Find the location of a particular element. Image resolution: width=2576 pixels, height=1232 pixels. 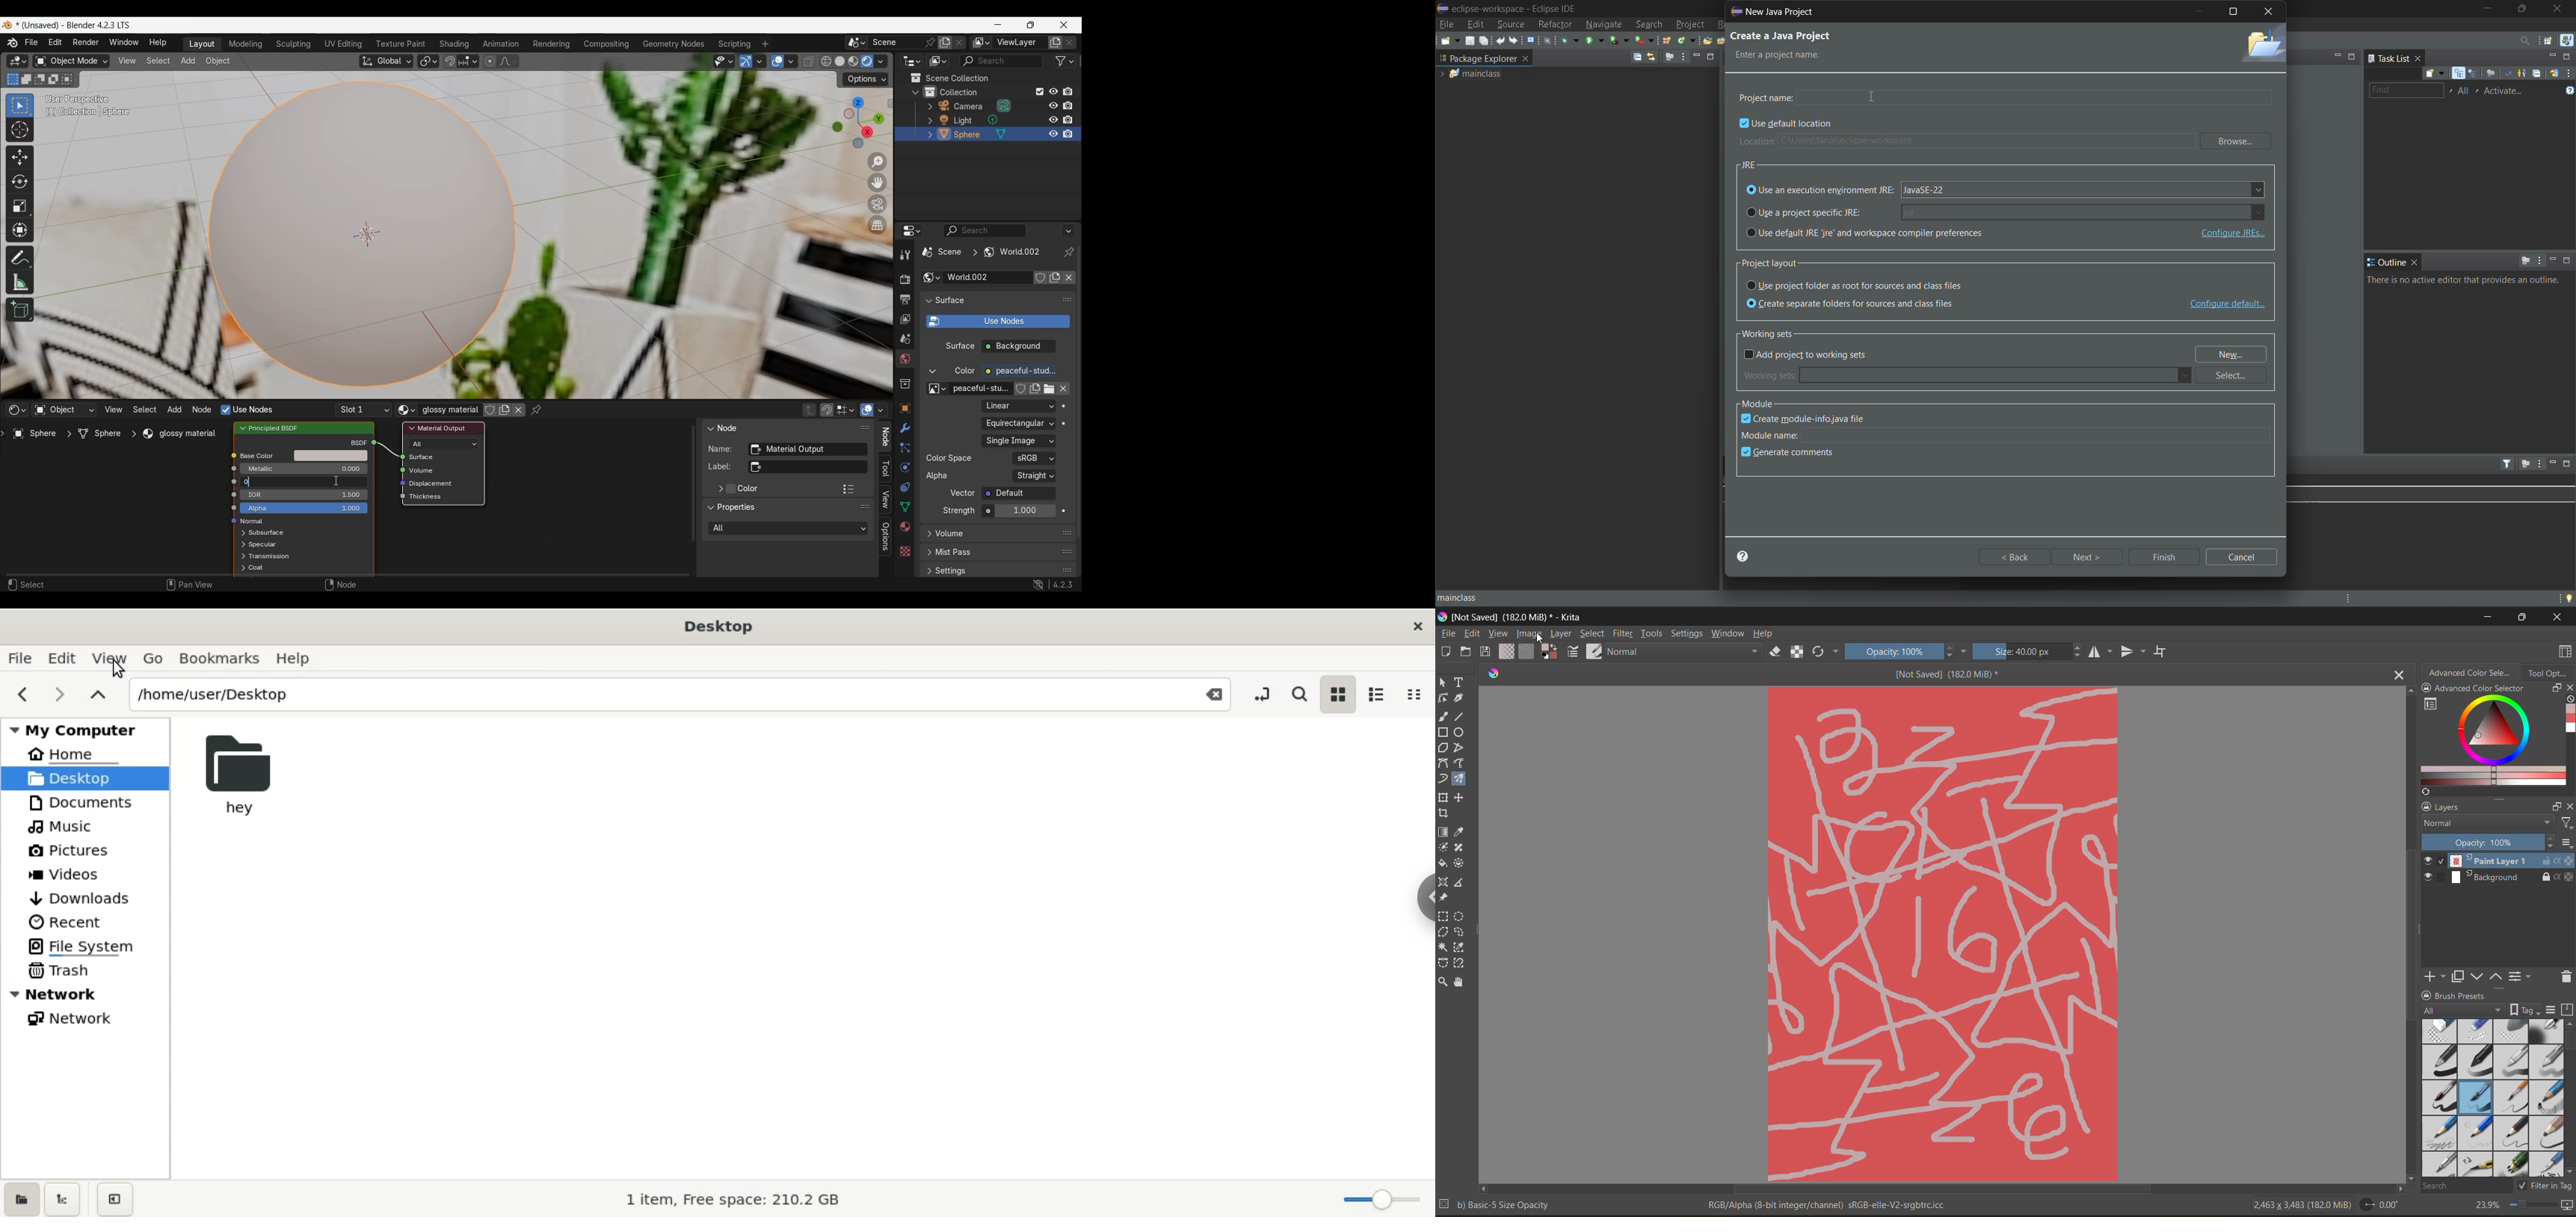

skip all breakpoints is located at coordinates (1549, 42).